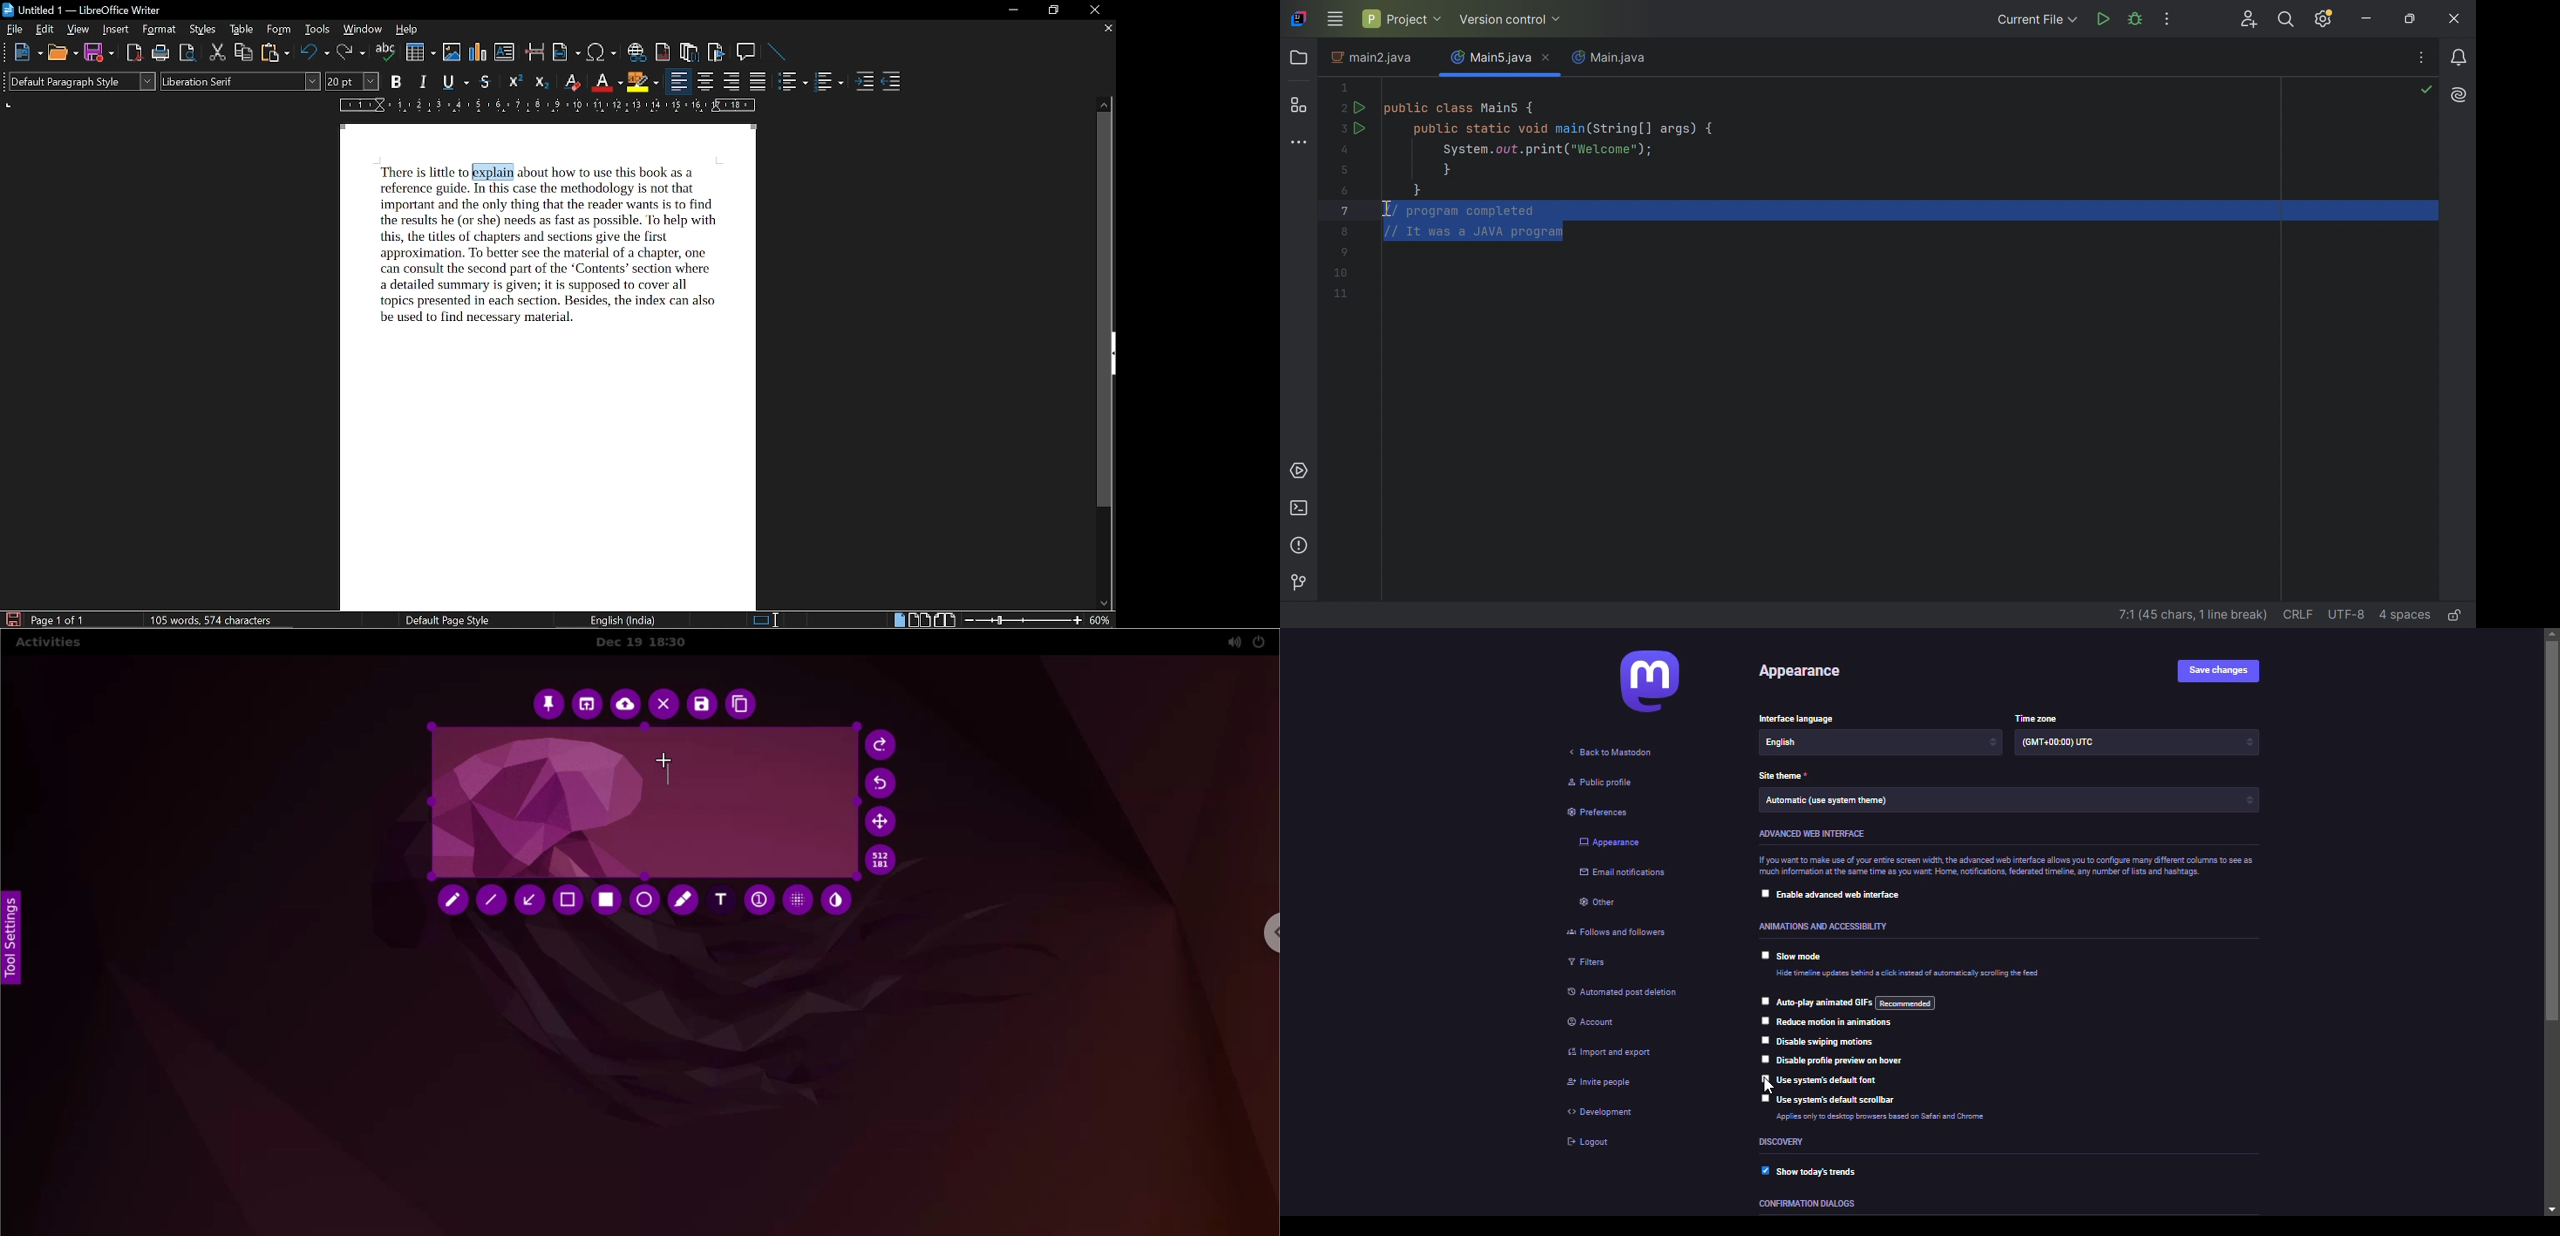 This screenshot has width=2576, height=1260. Describe the element at coordinates (351, 53) in the screenshot. I see `redo` at that location.